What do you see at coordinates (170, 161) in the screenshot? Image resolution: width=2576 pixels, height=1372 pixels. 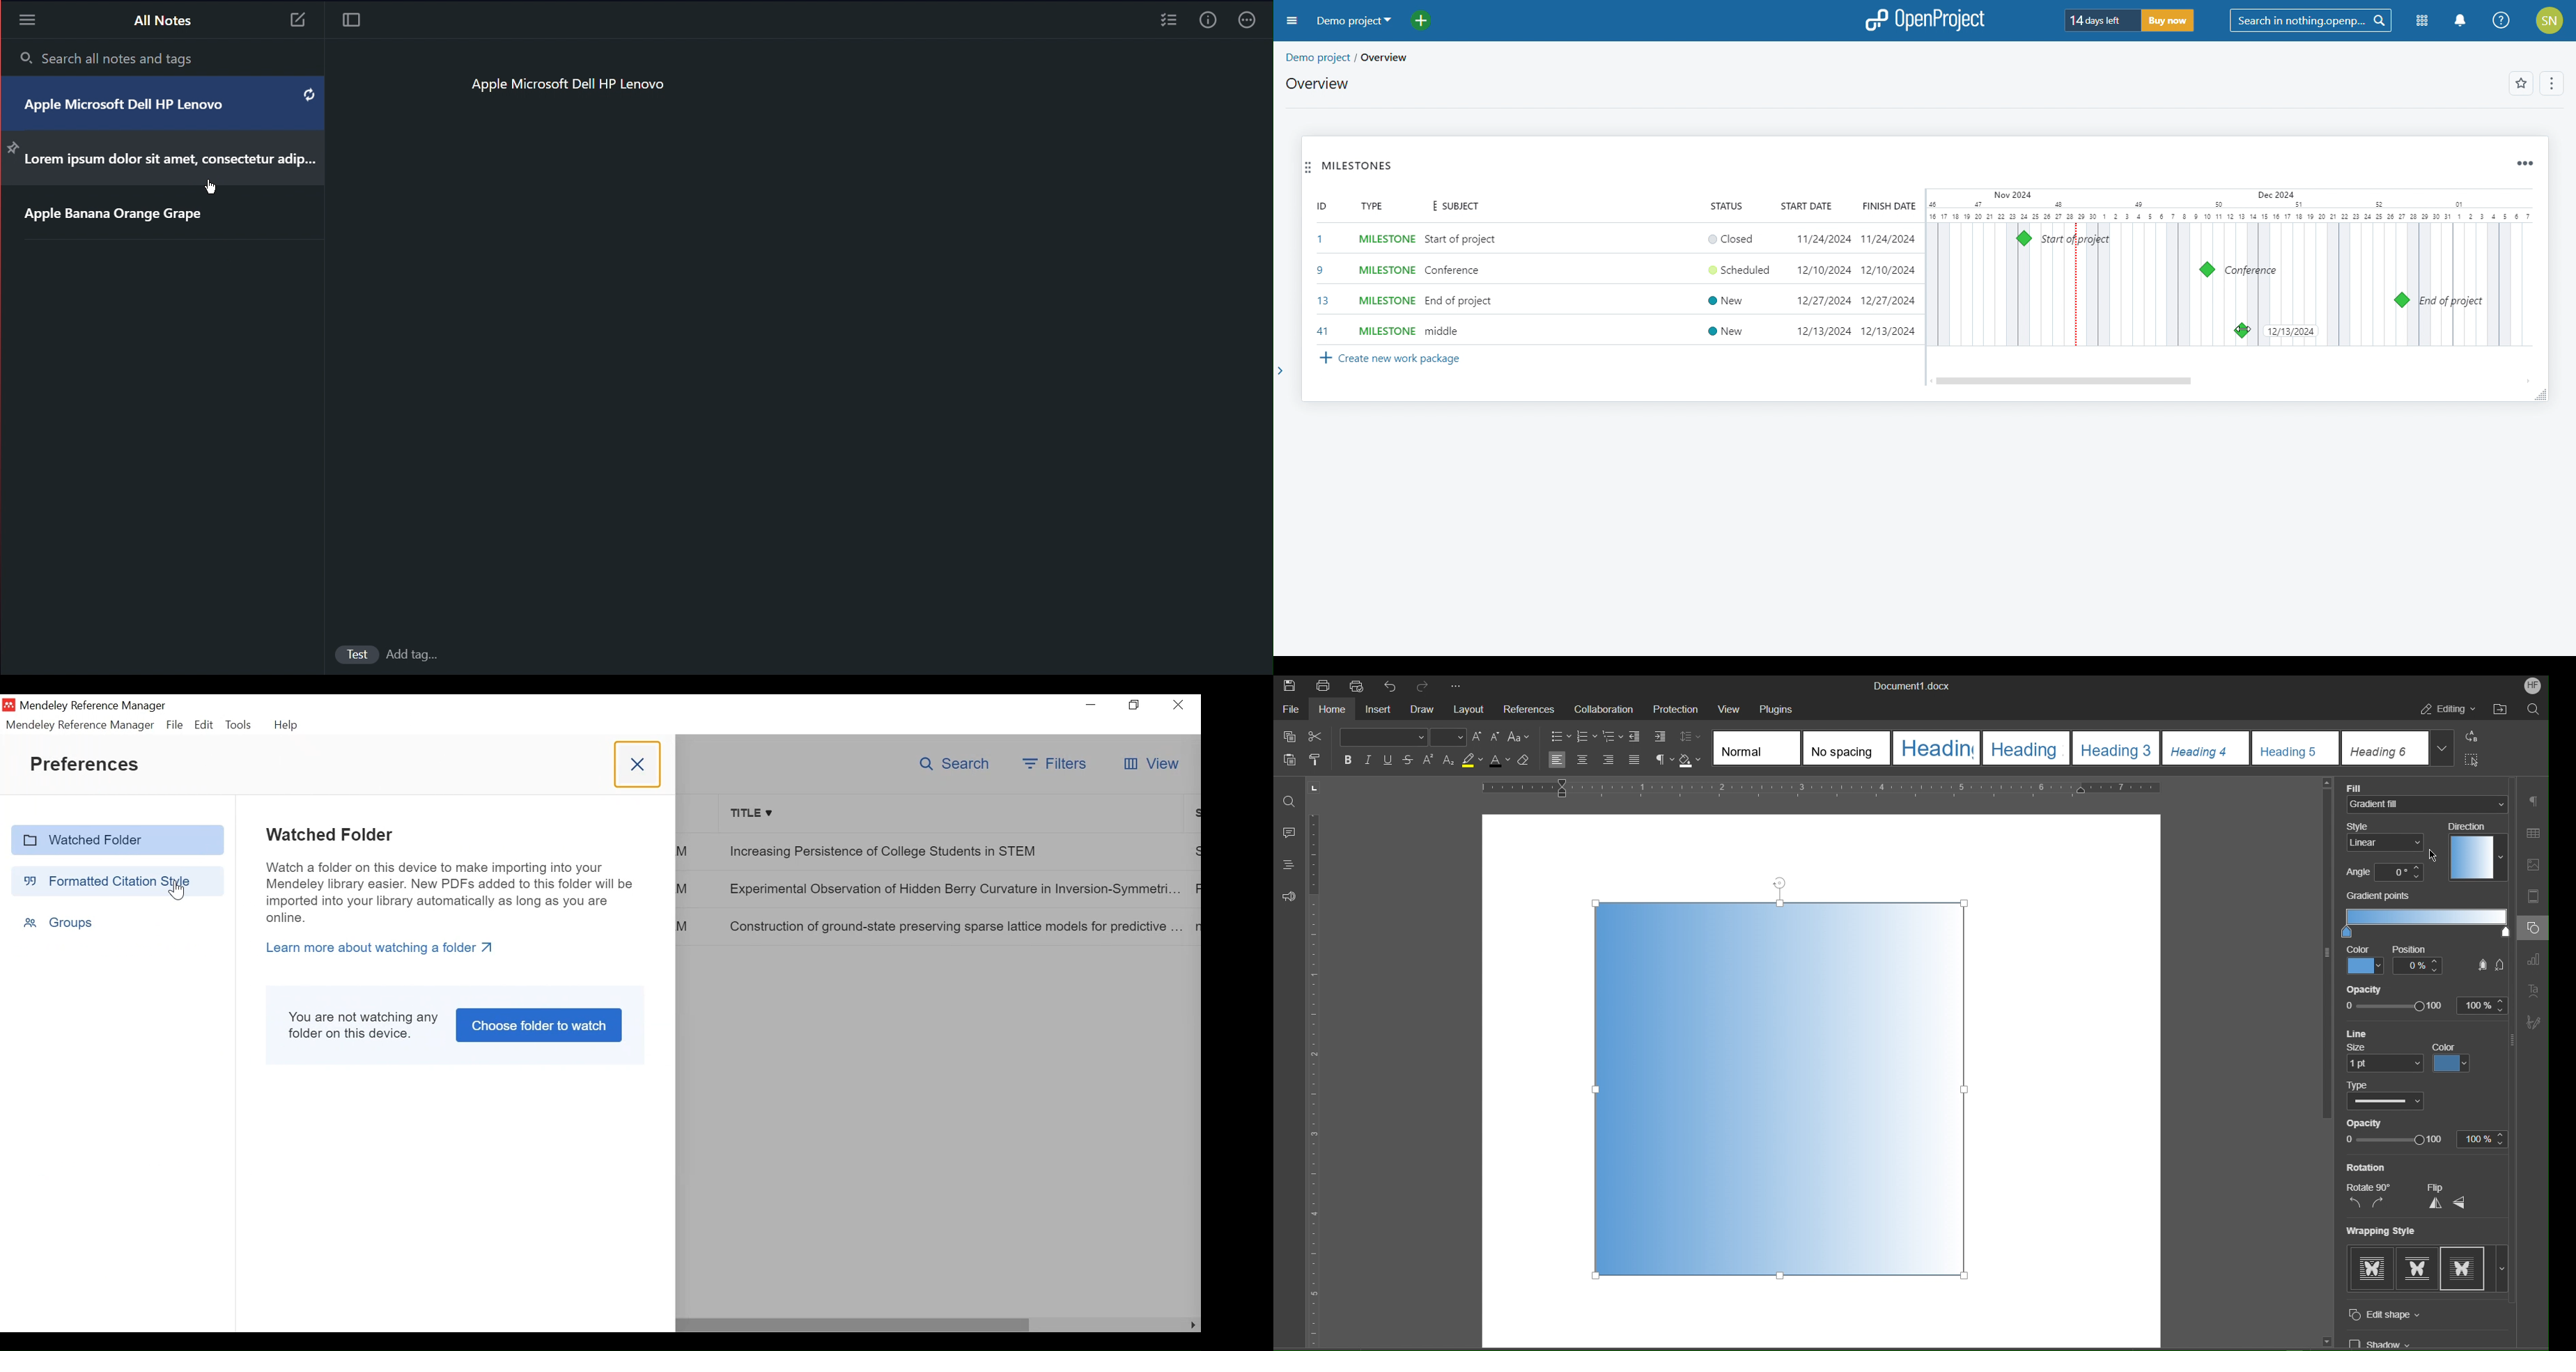 I see `learn ipsum dolor sit amet, consectetur adip...` at bounding box center [170, 161].